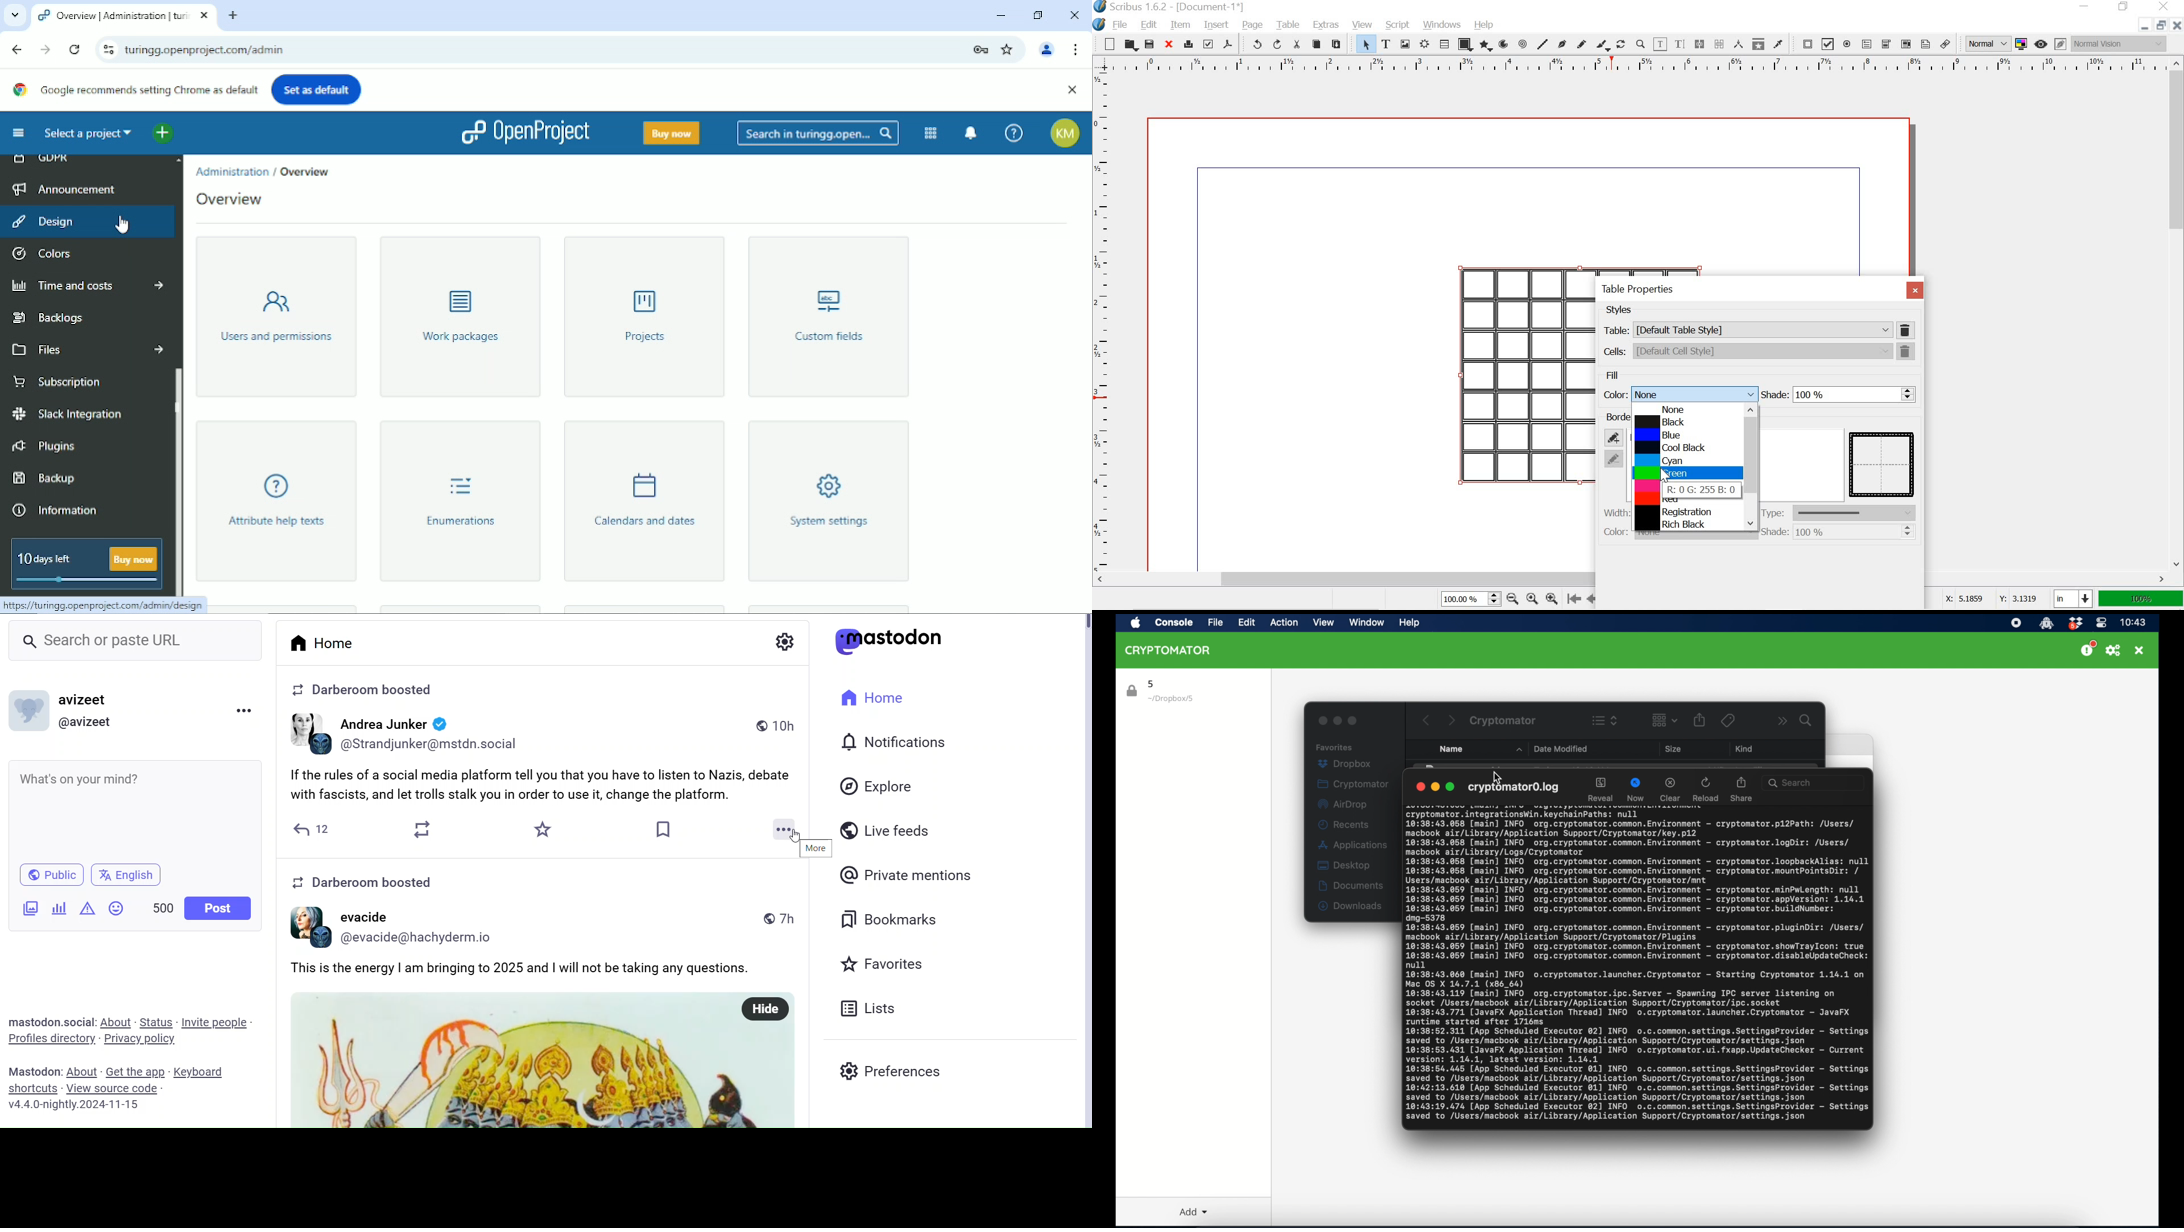  What do you see at coordinates (1323, 26) in the screenshot?
I see `extras` at bounding box center [1323, 26].